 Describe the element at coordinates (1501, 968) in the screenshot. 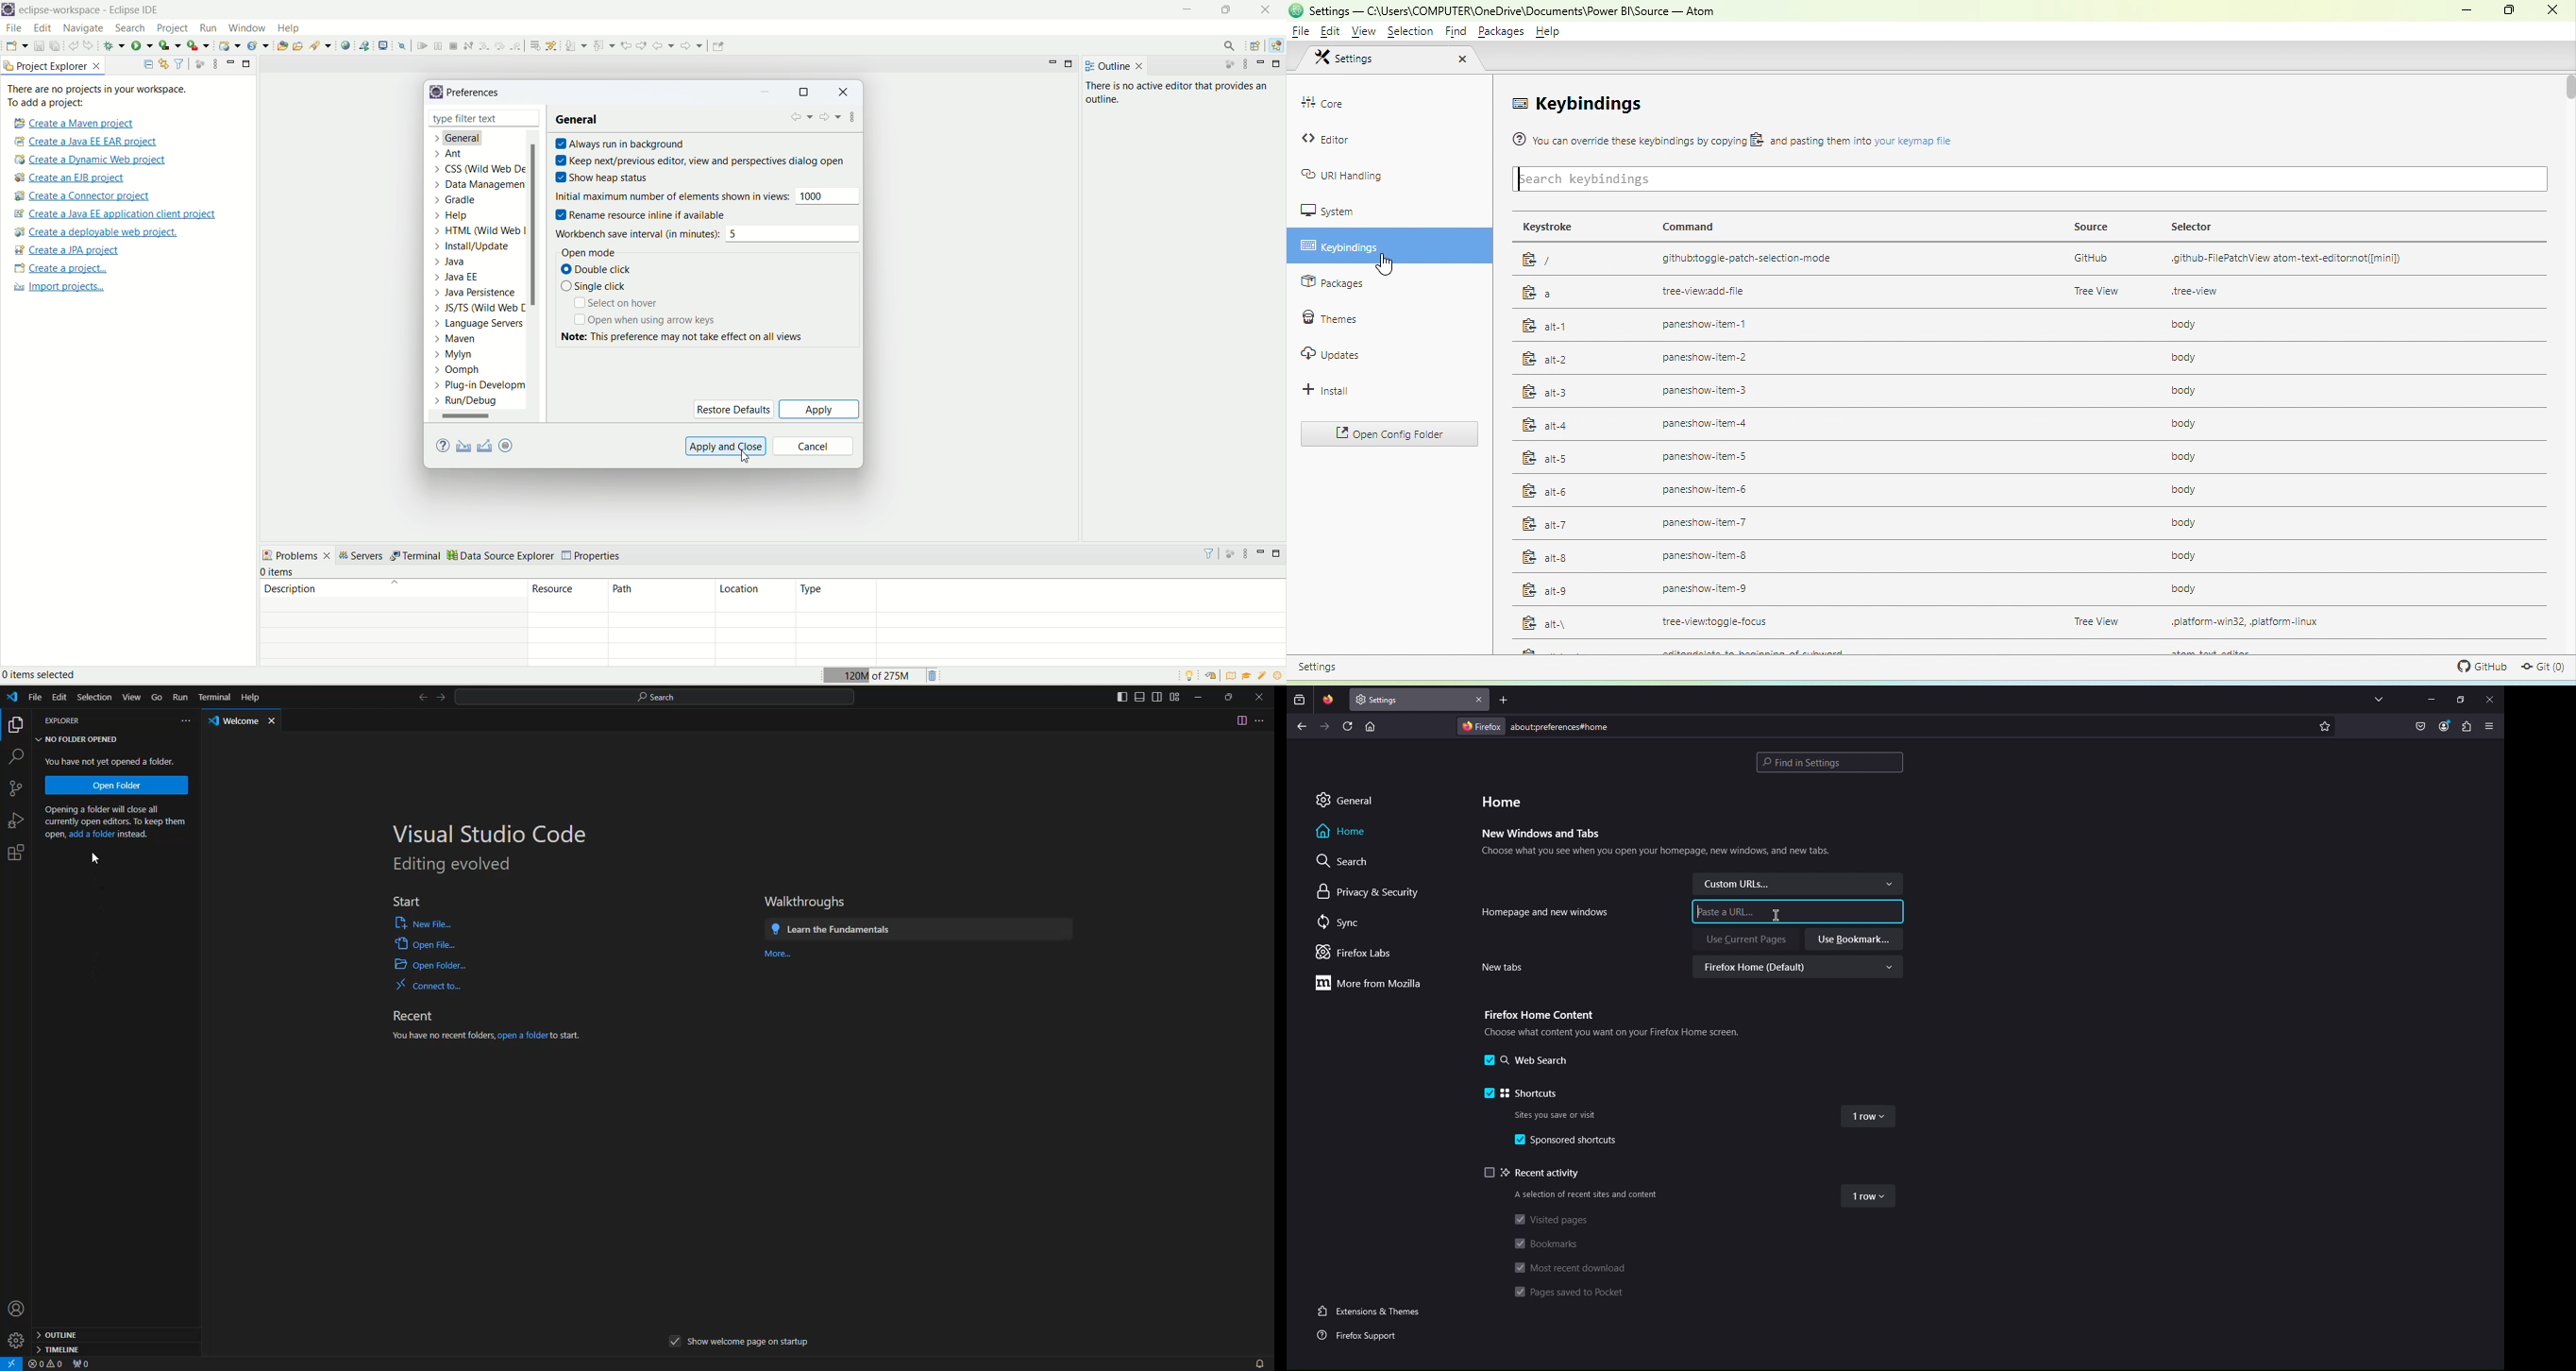

I see `New tabs` at that location.